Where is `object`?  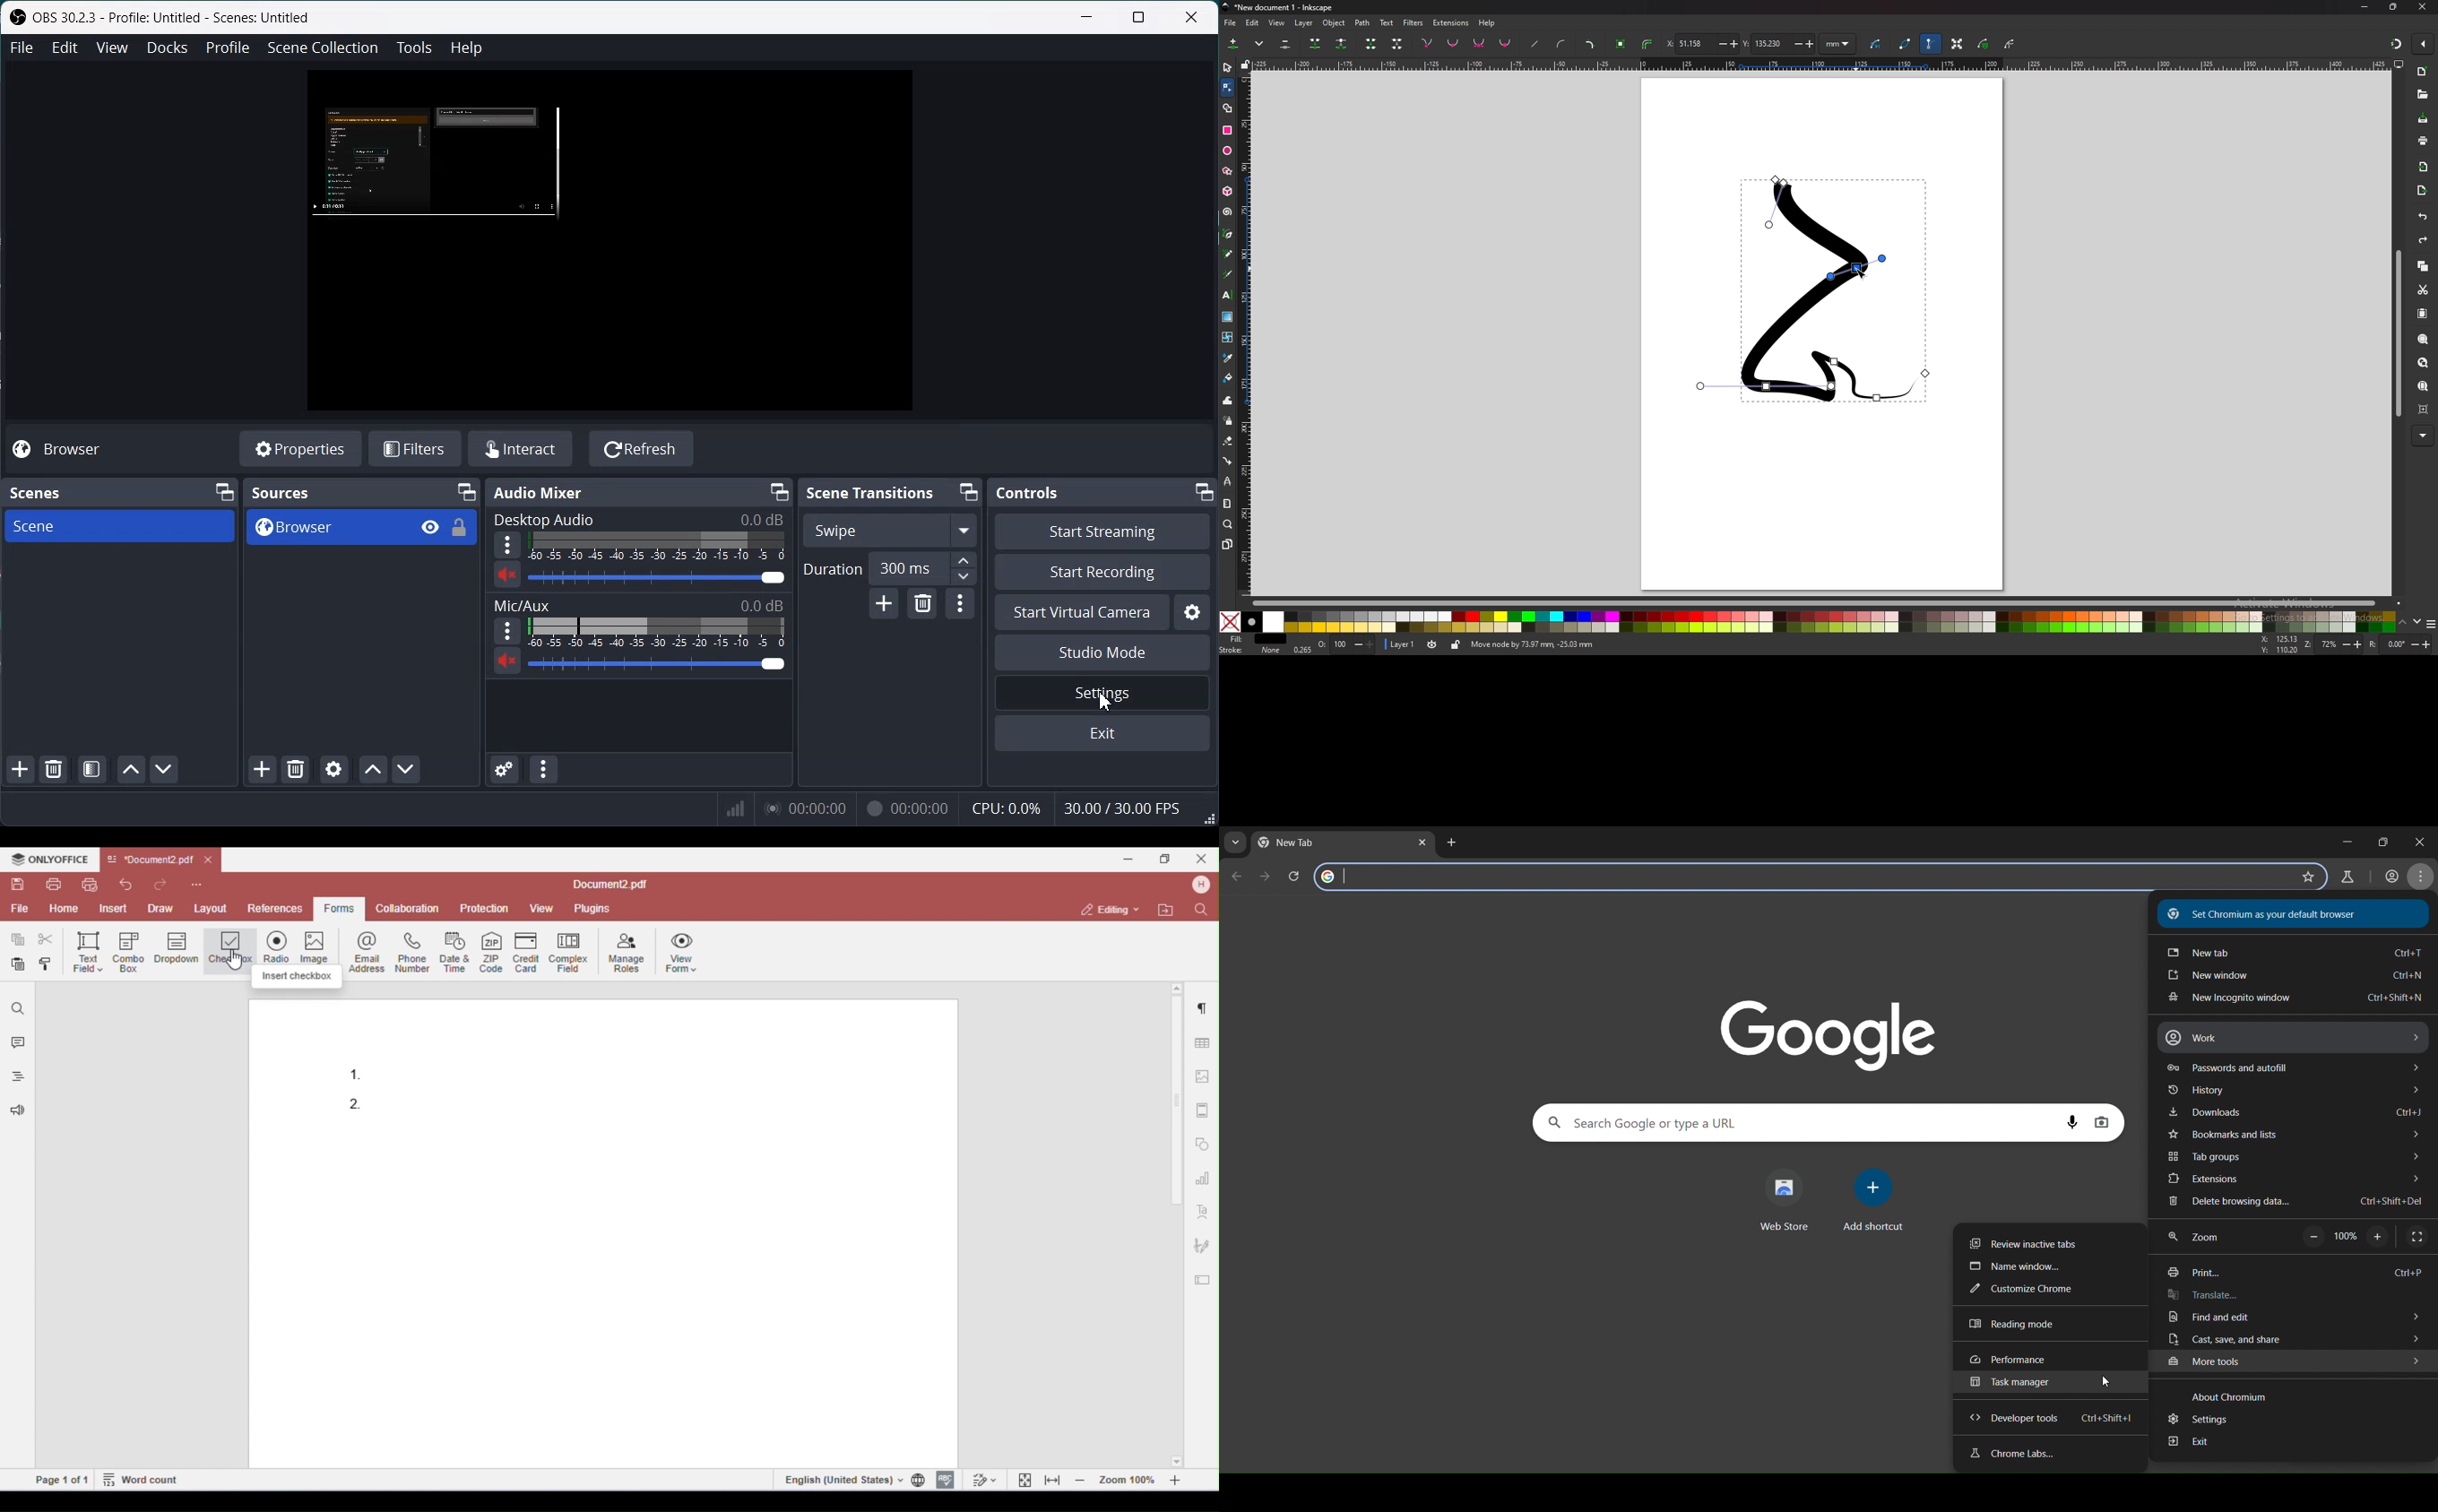
object is located at coordinates (1336, 23).